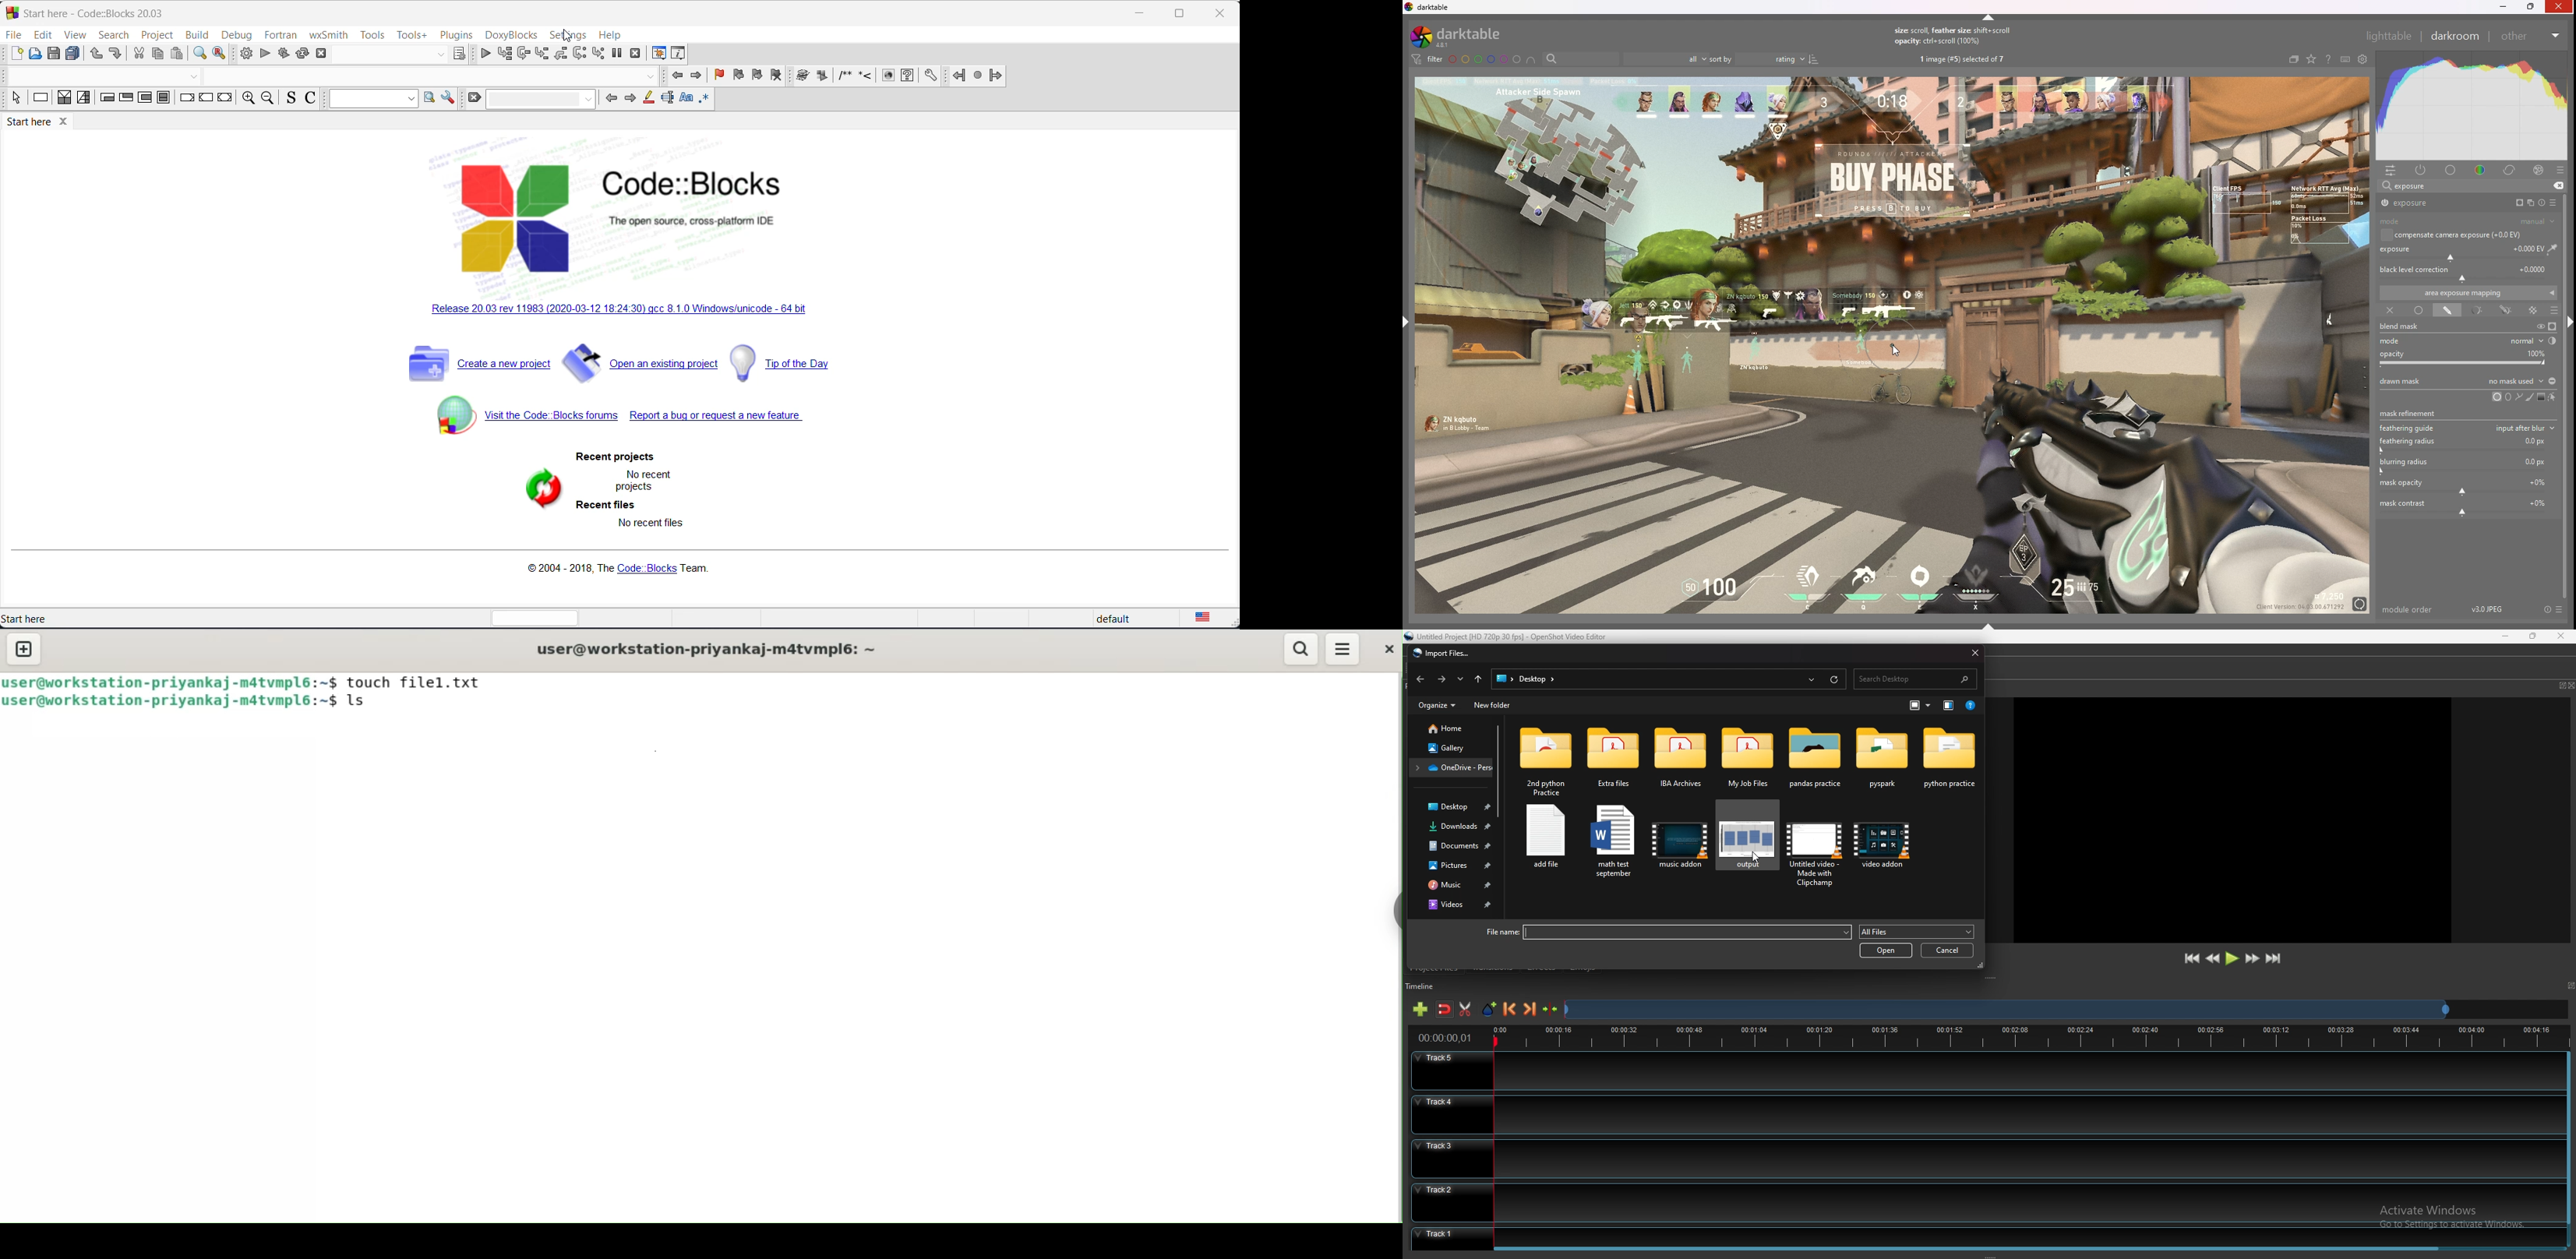 This screenshot has width=2576, height=1260. What do you see at coordinates (579, 52) in the screenshot?
I see `next instruction` at bounding box center [579, 52].